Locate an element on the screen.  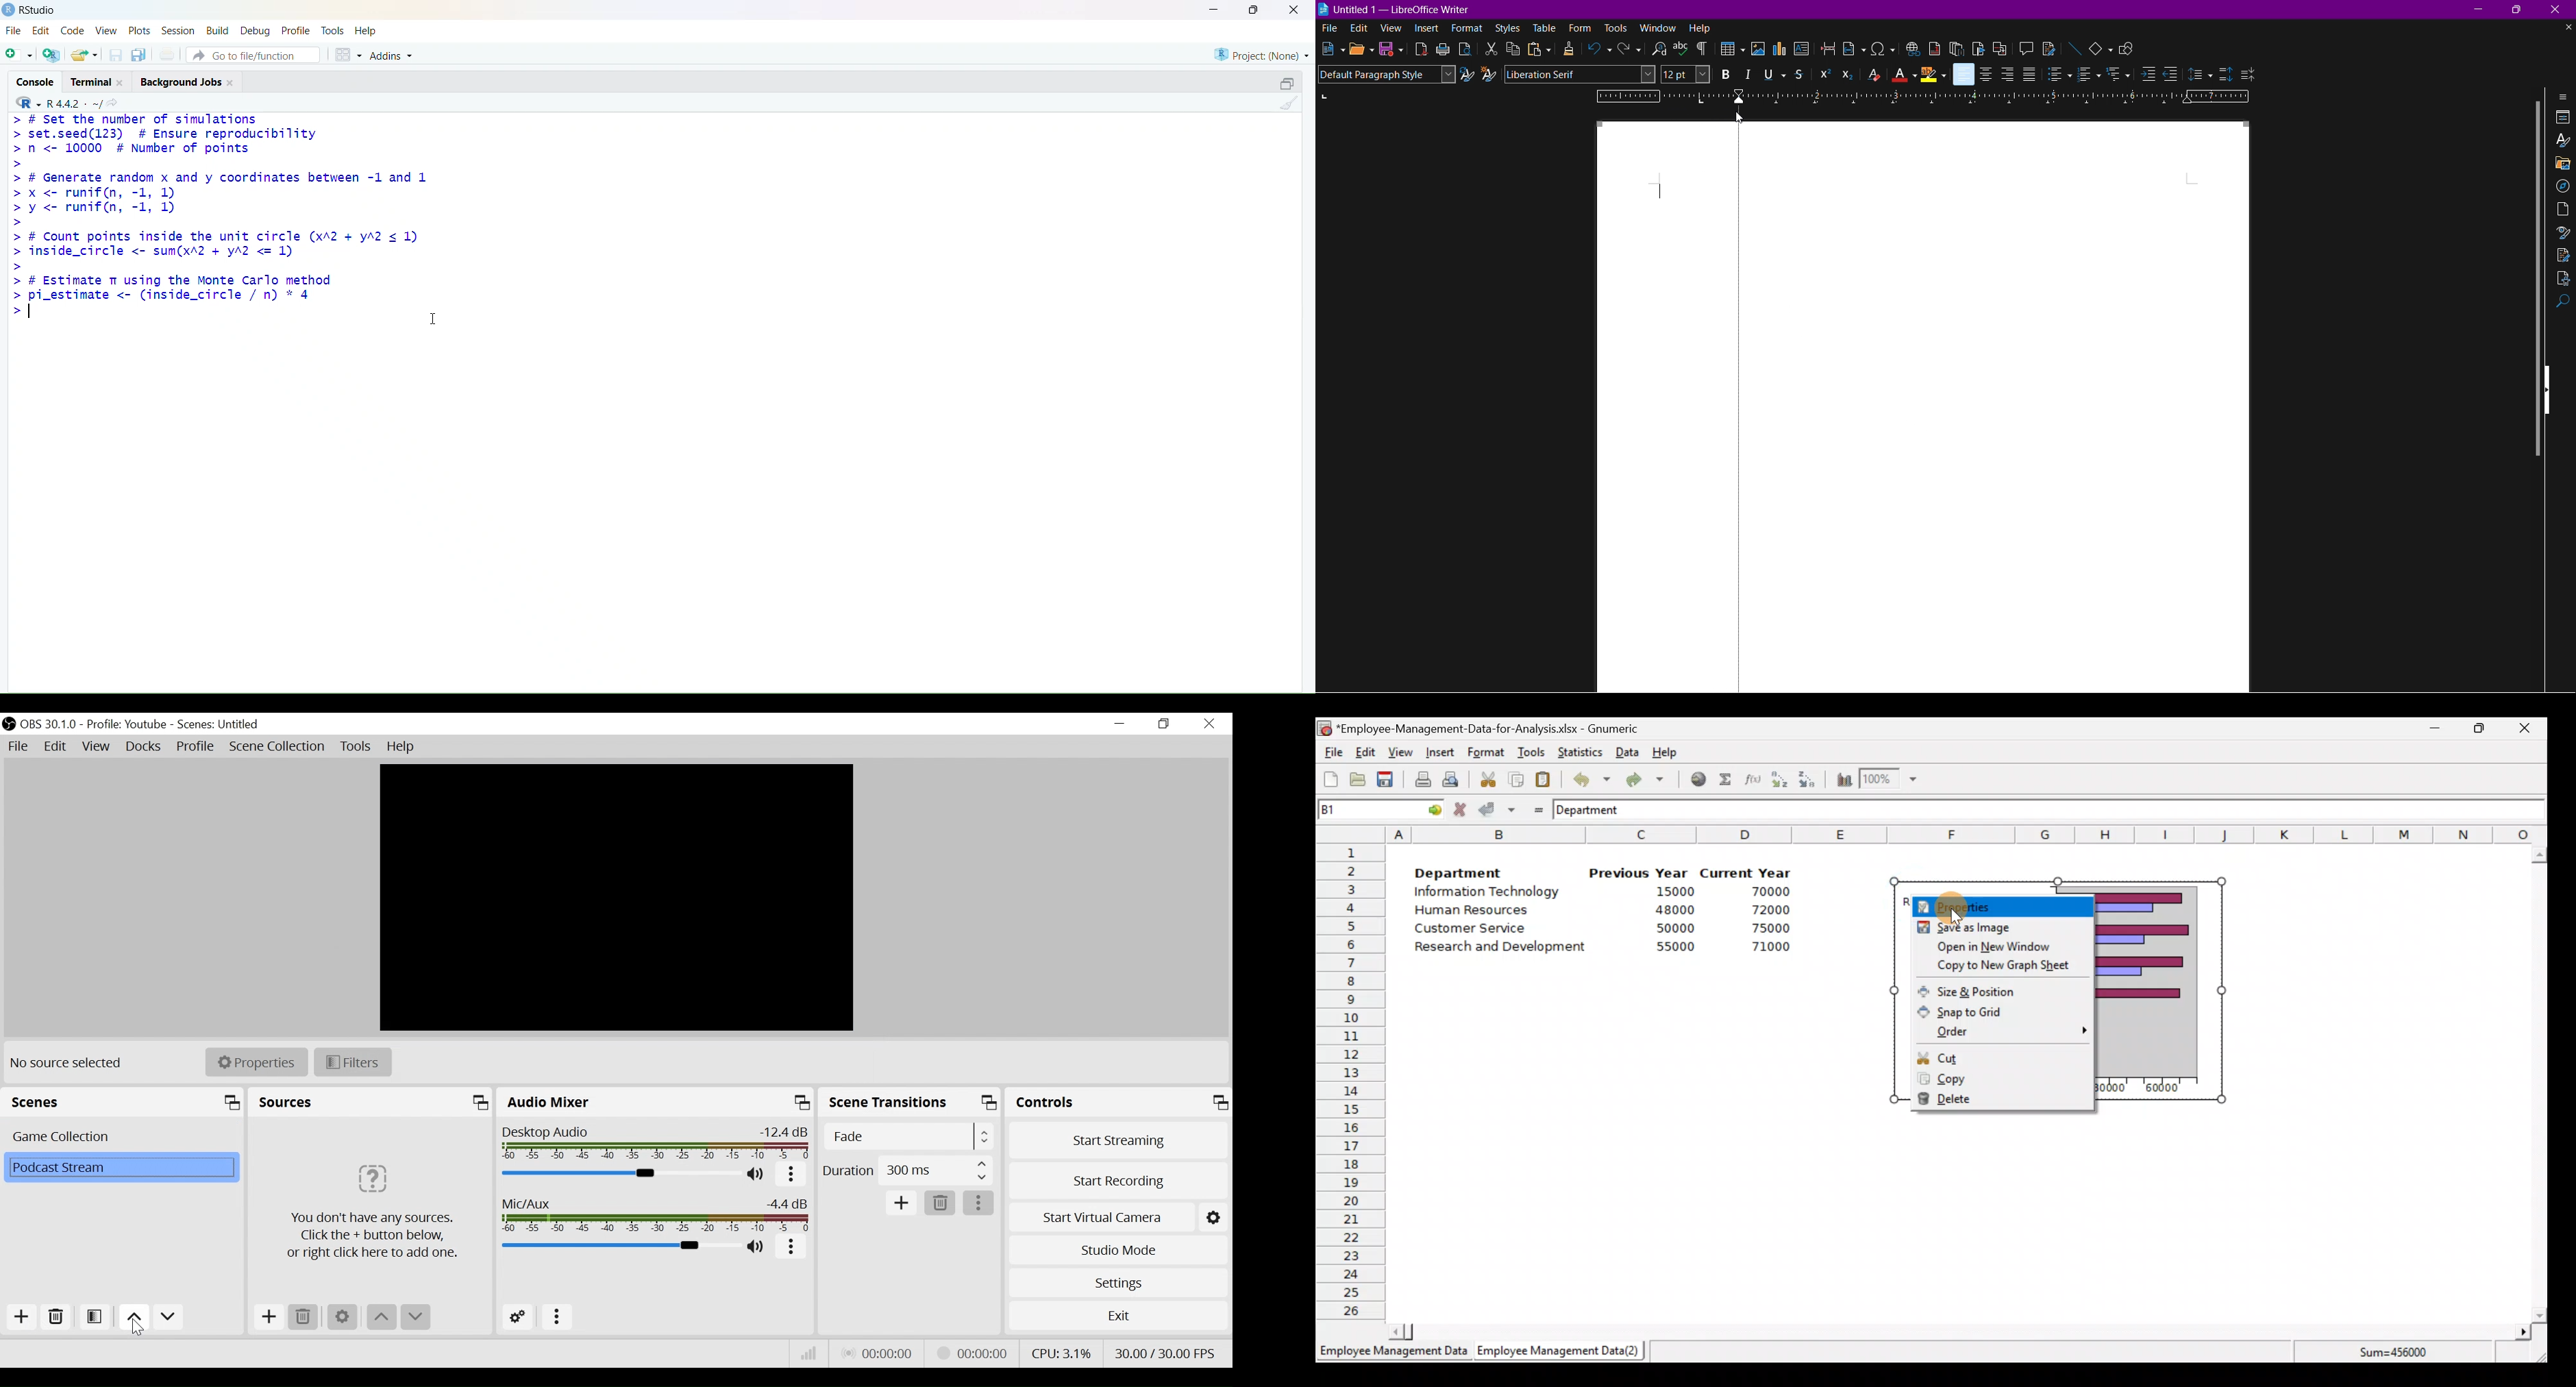
Edit is located at coordinates (42, 30).